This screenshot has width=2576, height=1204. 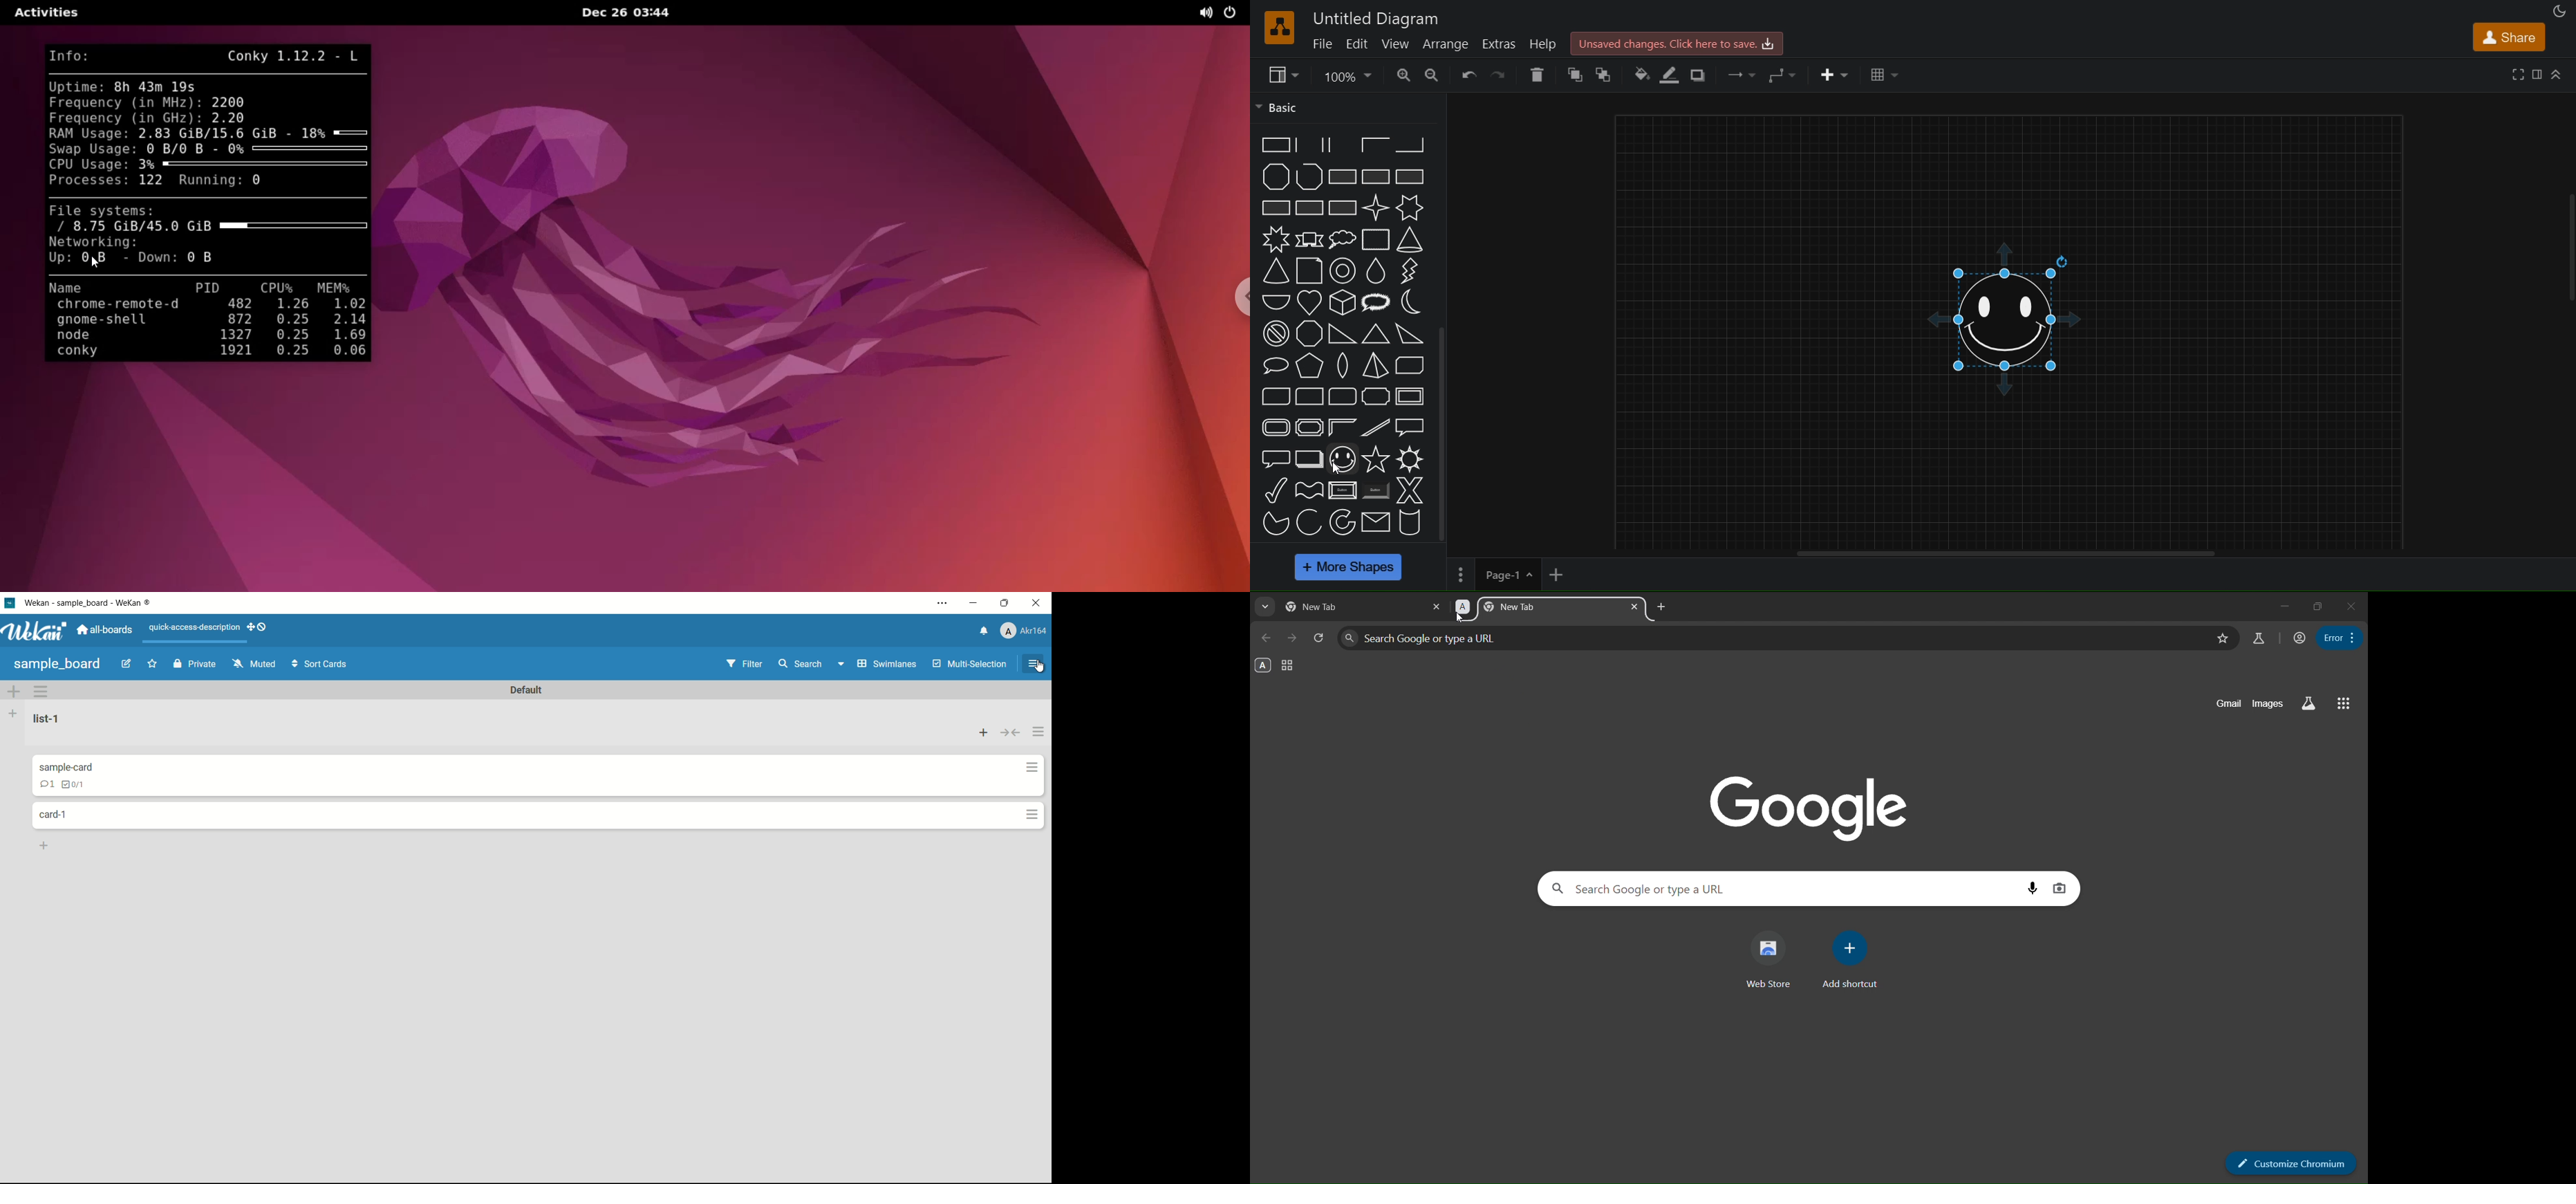 What do you see at coordinates (1309, 522) in the screenshot?
I see `acr` at bounding box center [1309, 522].